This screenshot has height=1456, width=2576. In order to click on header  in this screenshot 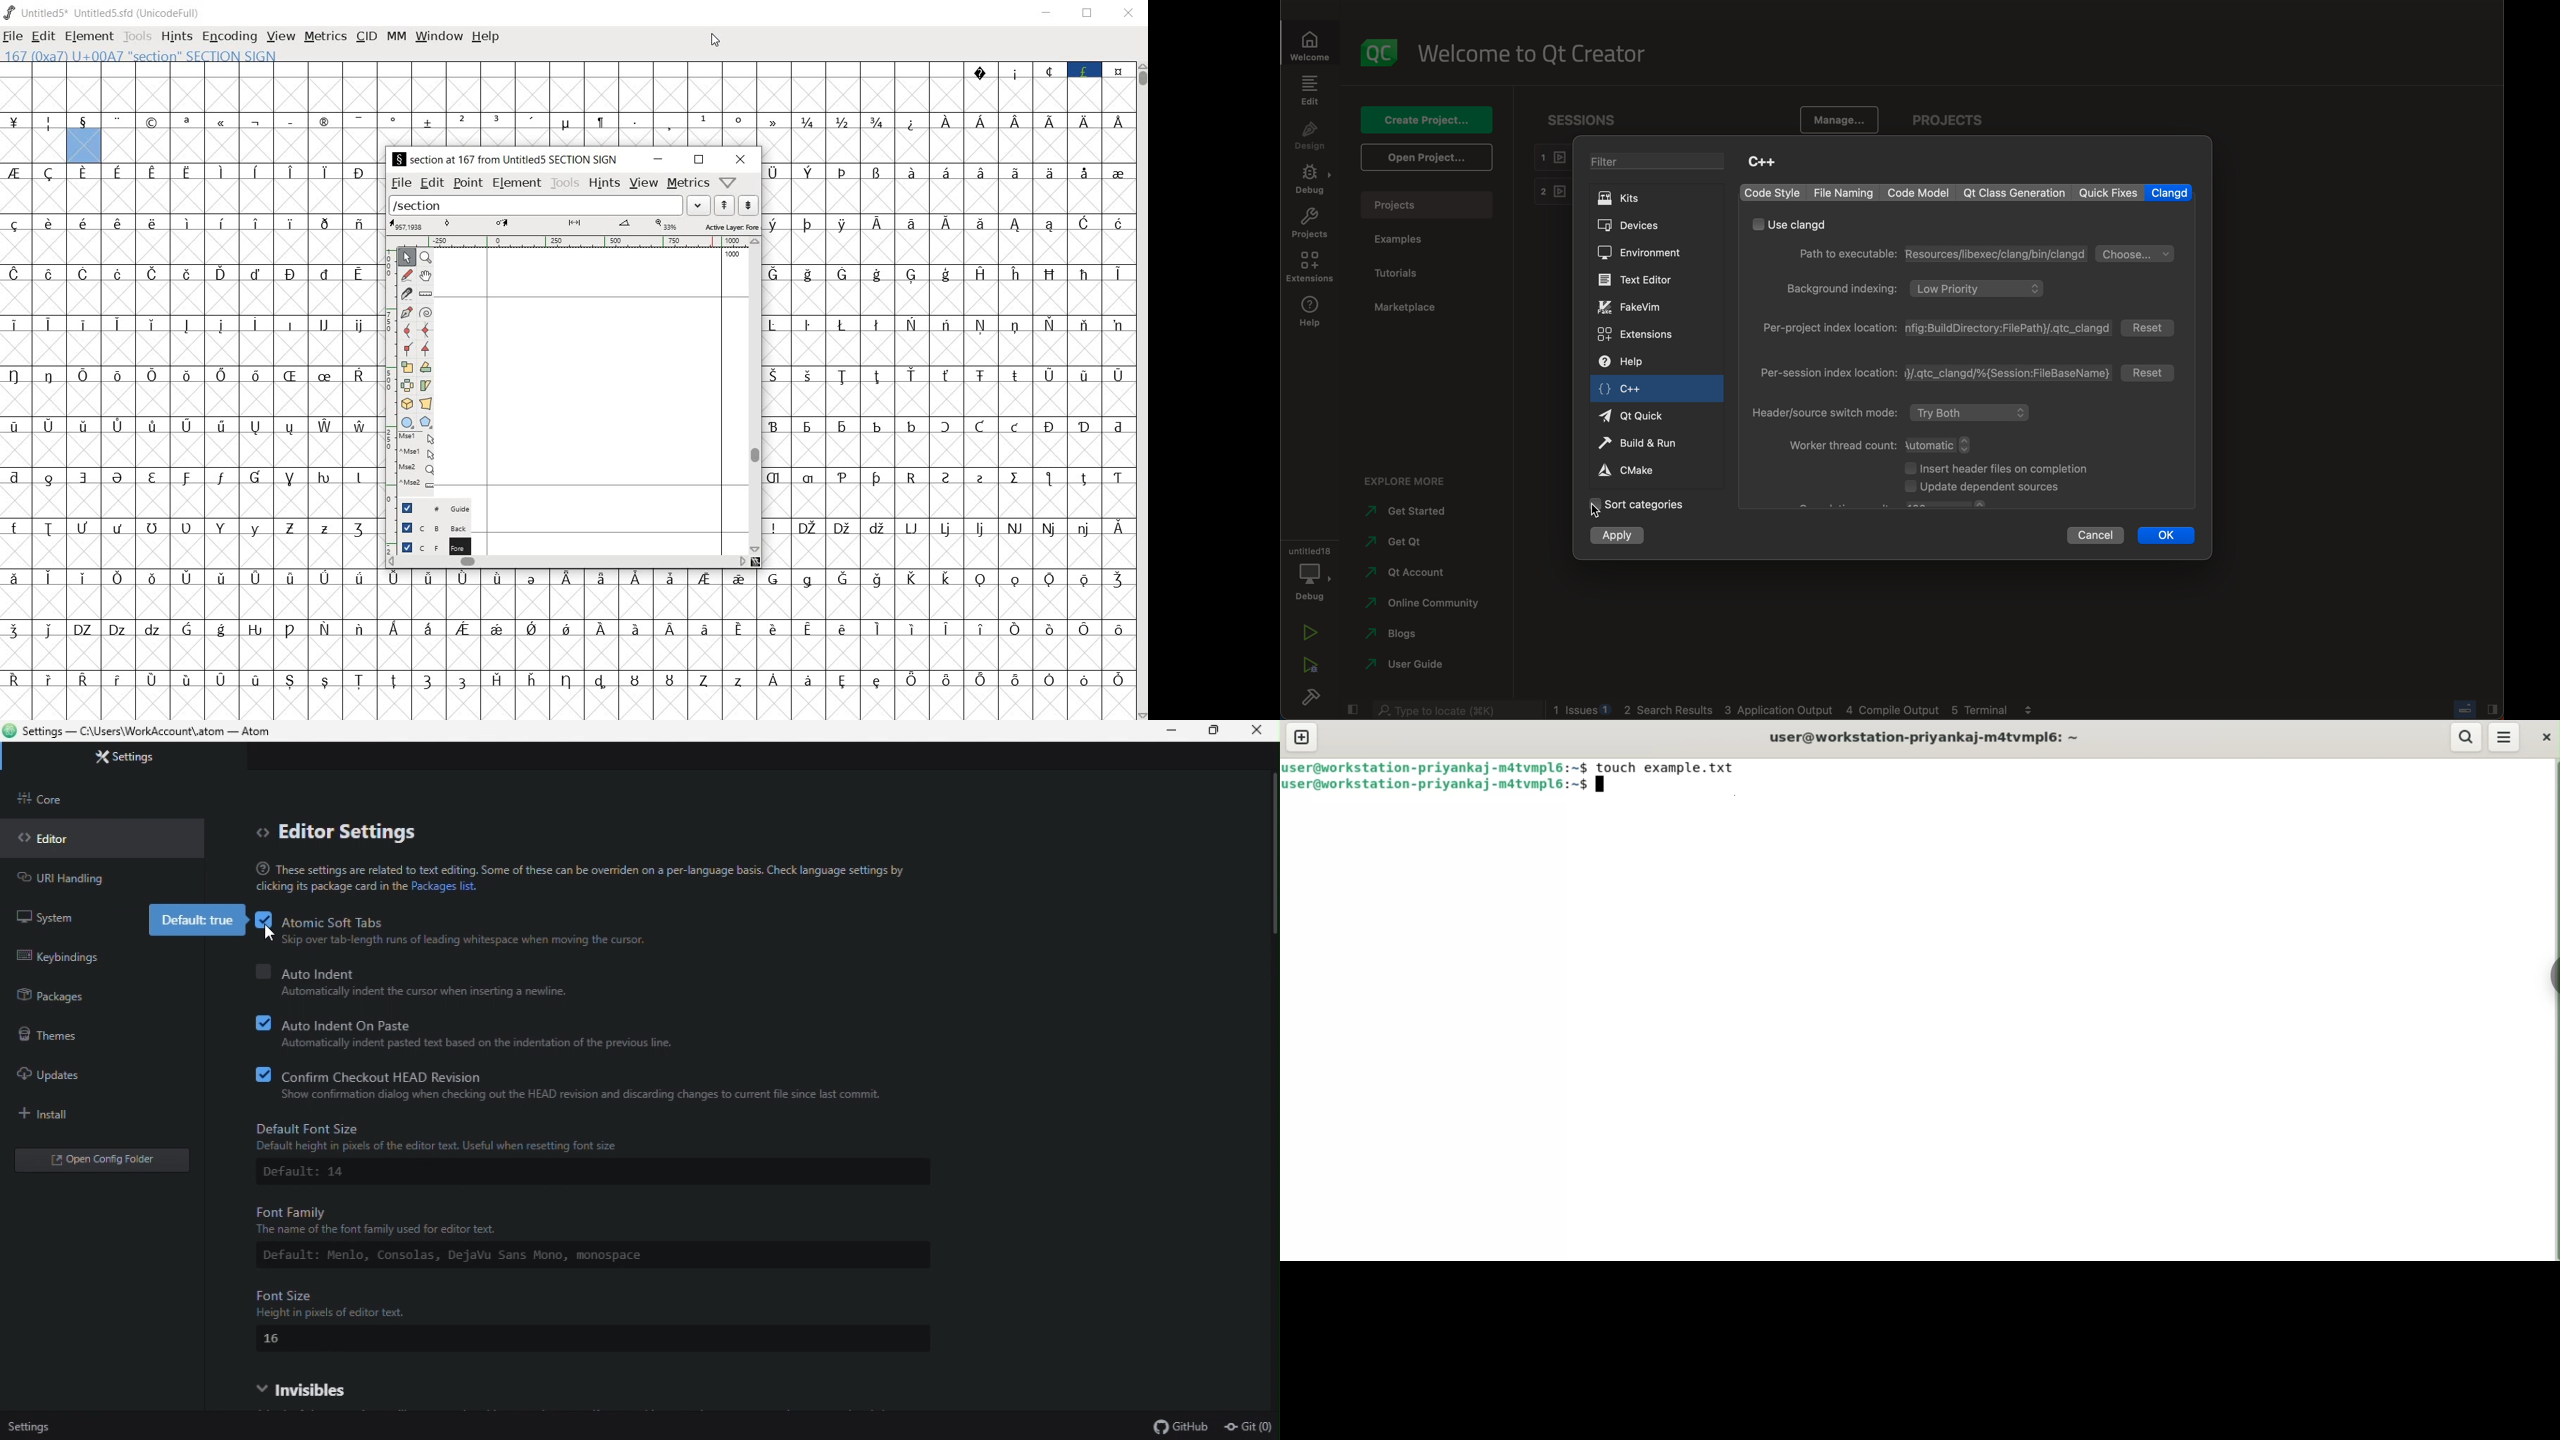, I will do `click(1892, 412)`.